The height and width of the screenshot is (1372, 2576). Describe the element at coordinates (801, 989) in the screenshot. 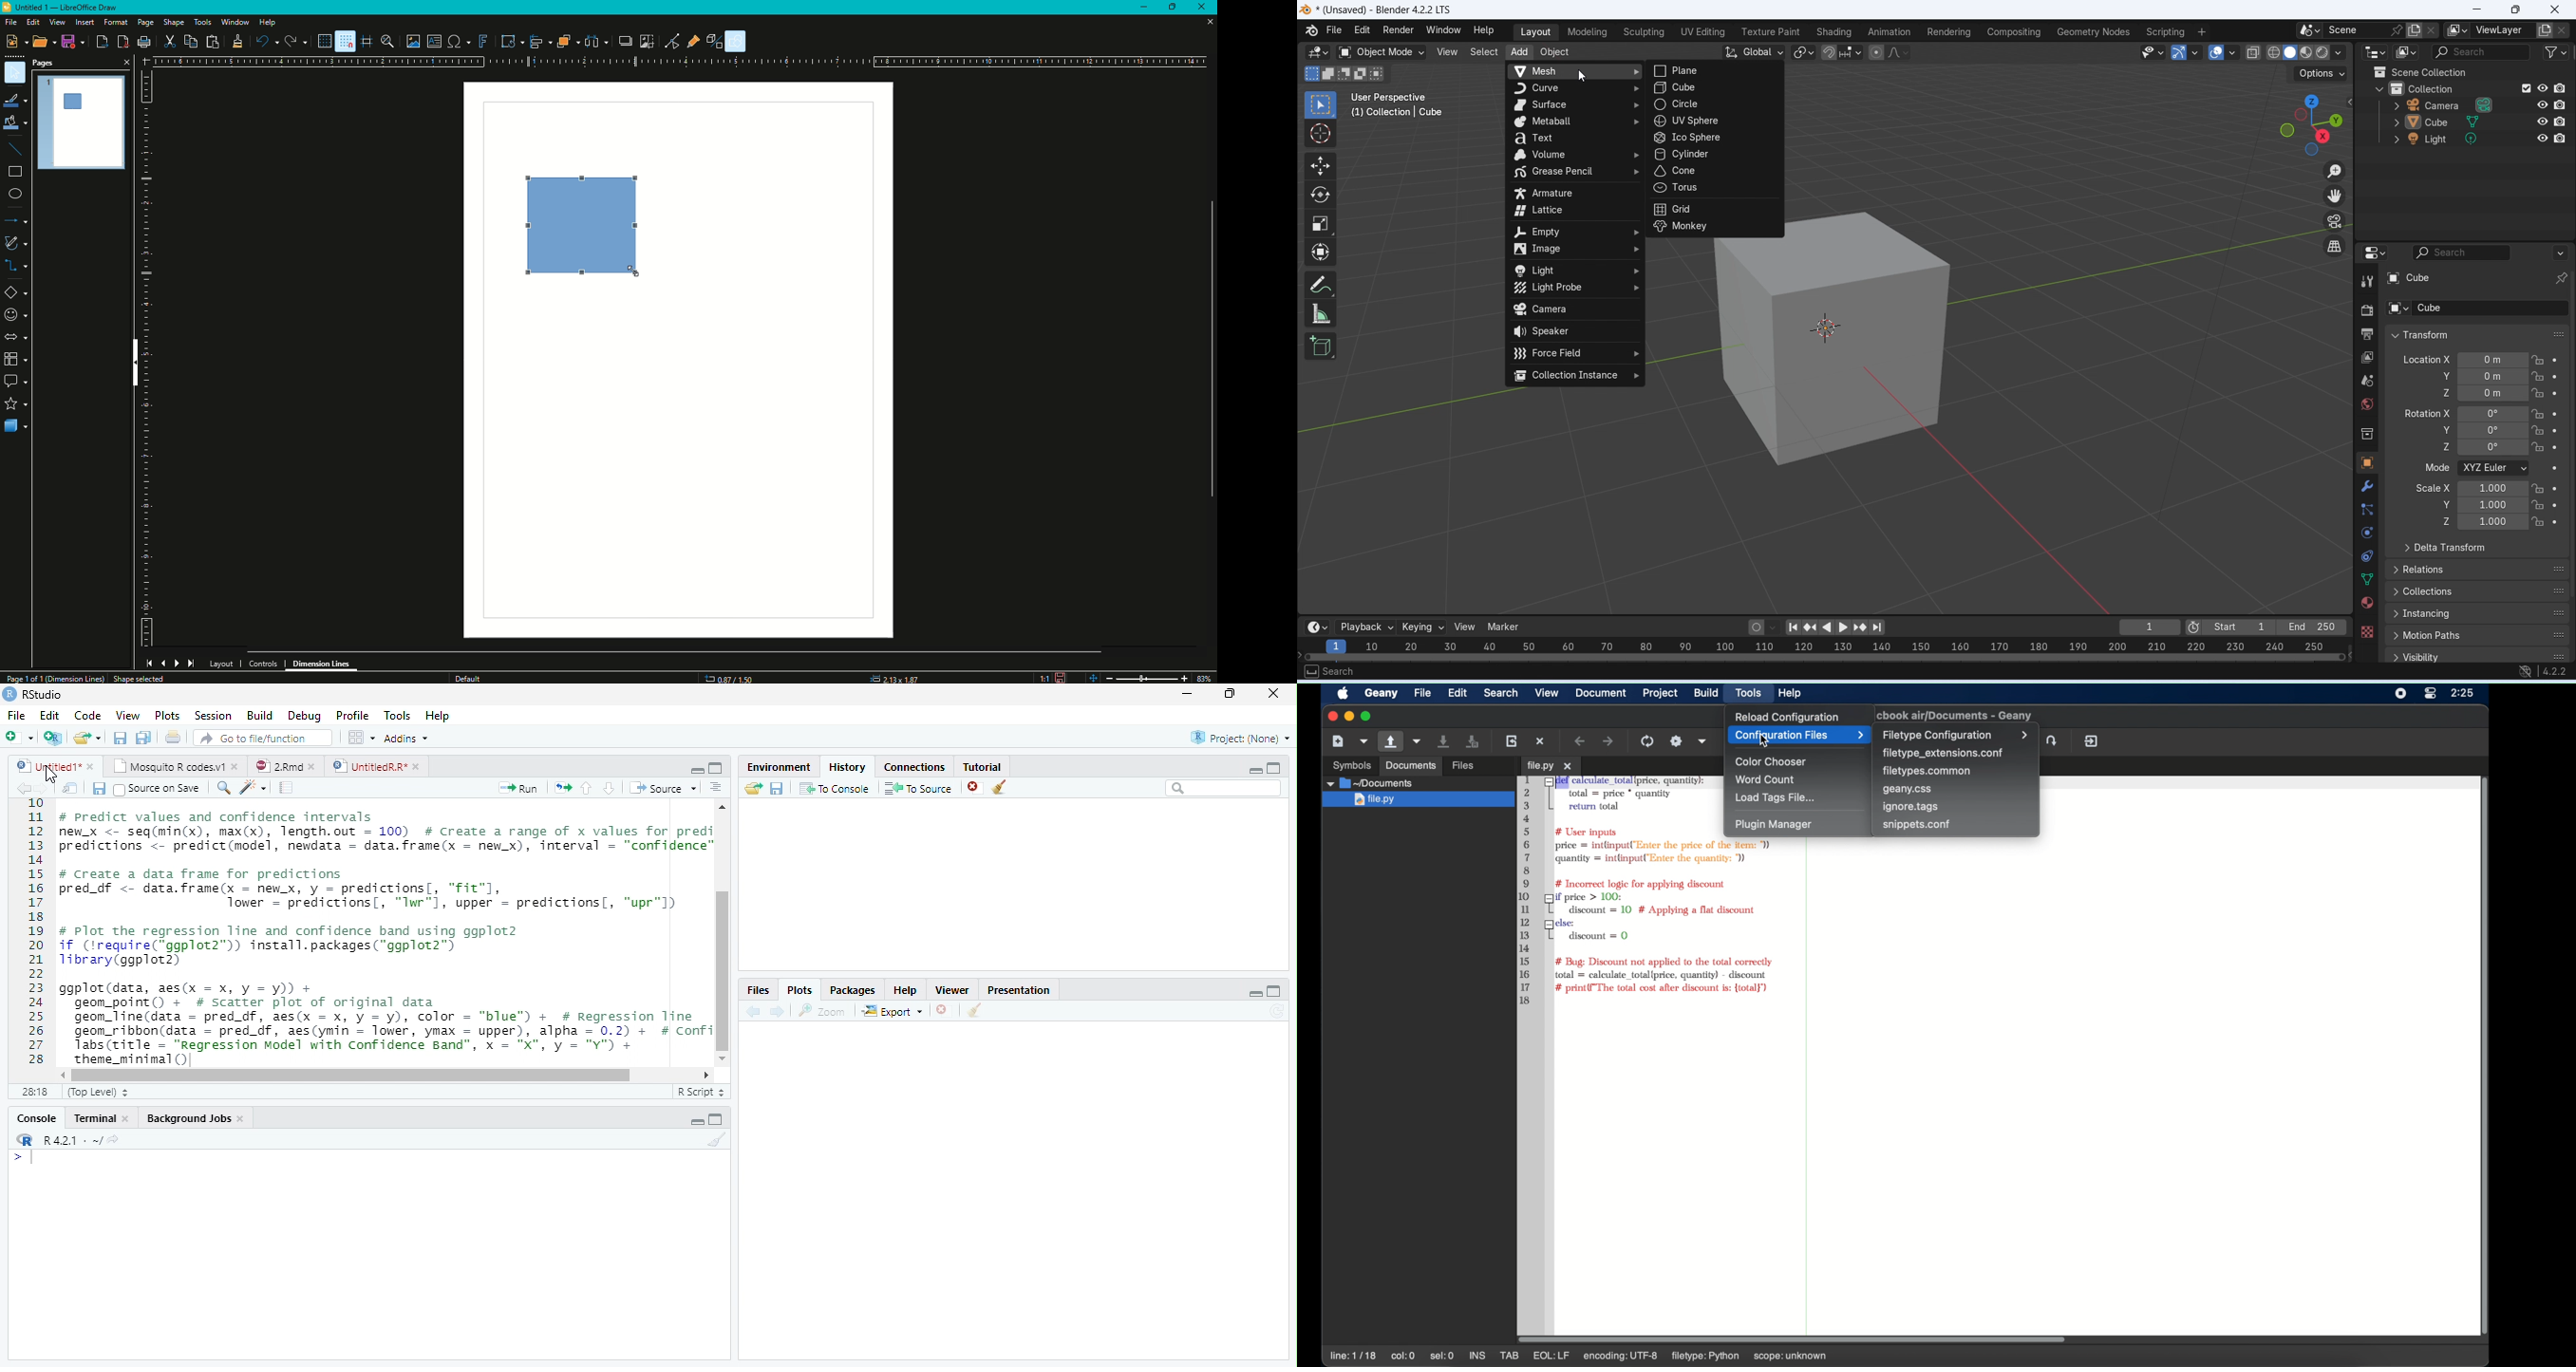

I see `Plots` at that location.